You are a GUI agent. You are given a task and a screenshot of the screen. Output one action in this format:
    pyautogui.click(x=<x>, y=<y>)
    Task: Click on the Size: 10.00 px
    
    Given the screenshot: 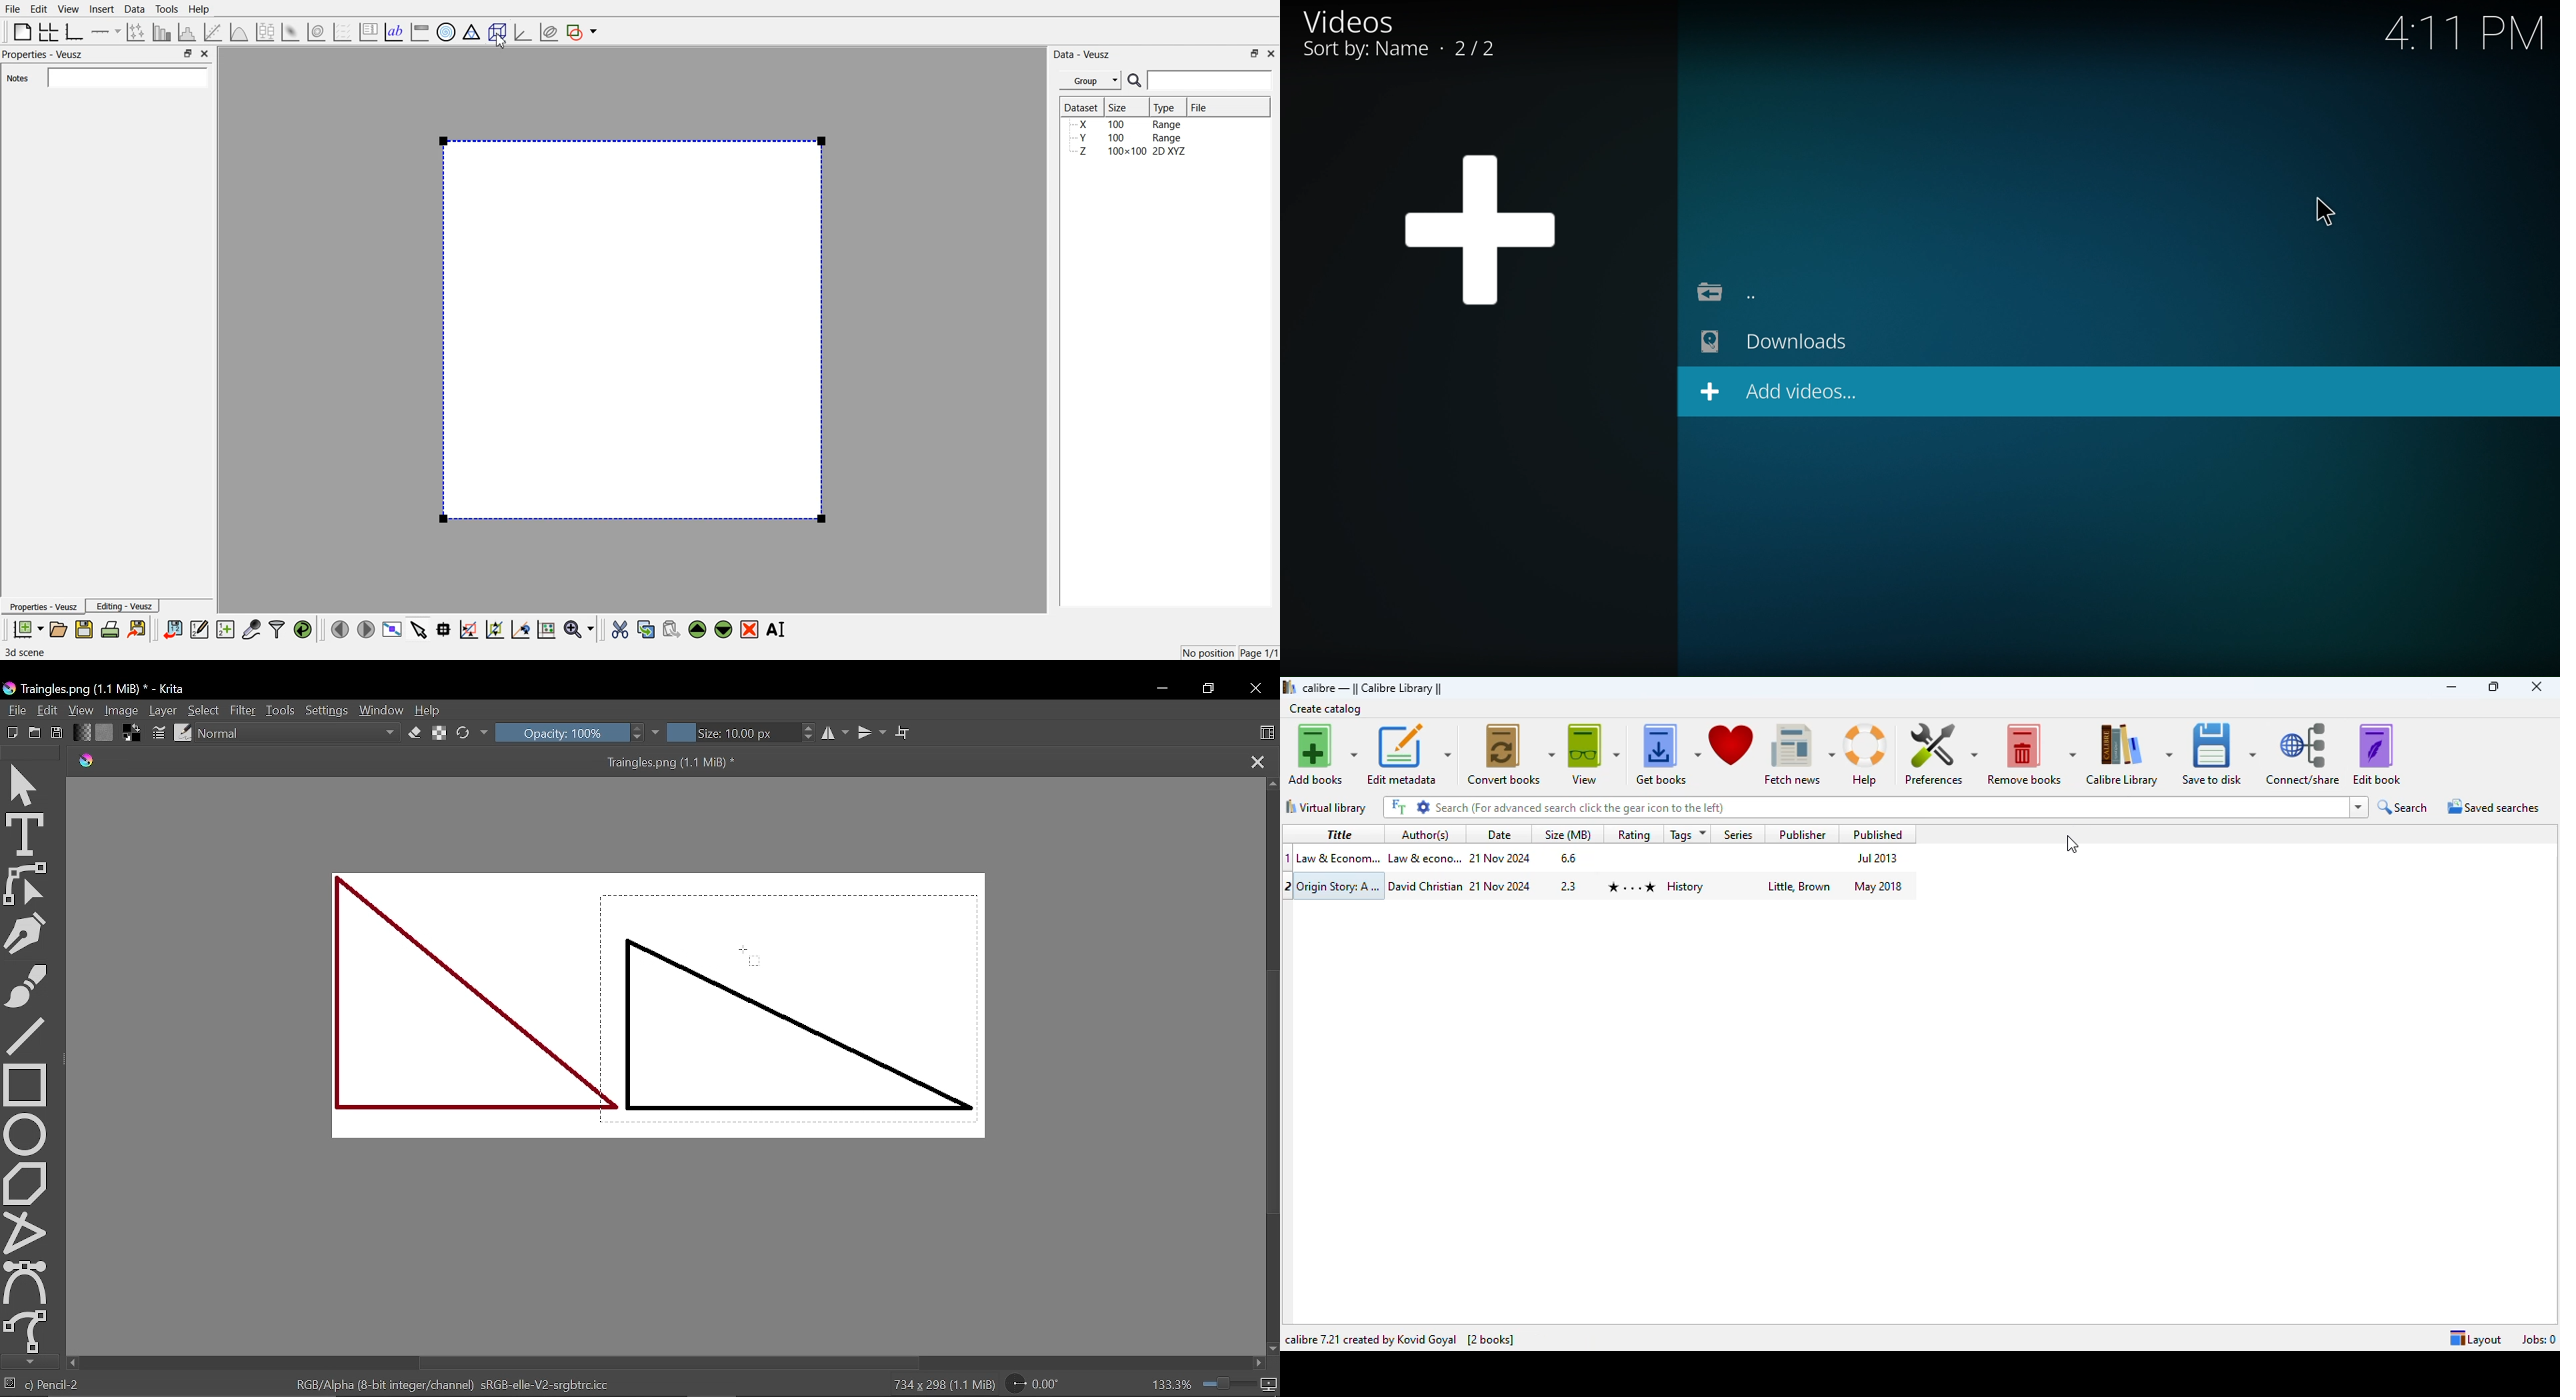 What is the action you would take?
    pyautogui.click(x=743, y=732)
    